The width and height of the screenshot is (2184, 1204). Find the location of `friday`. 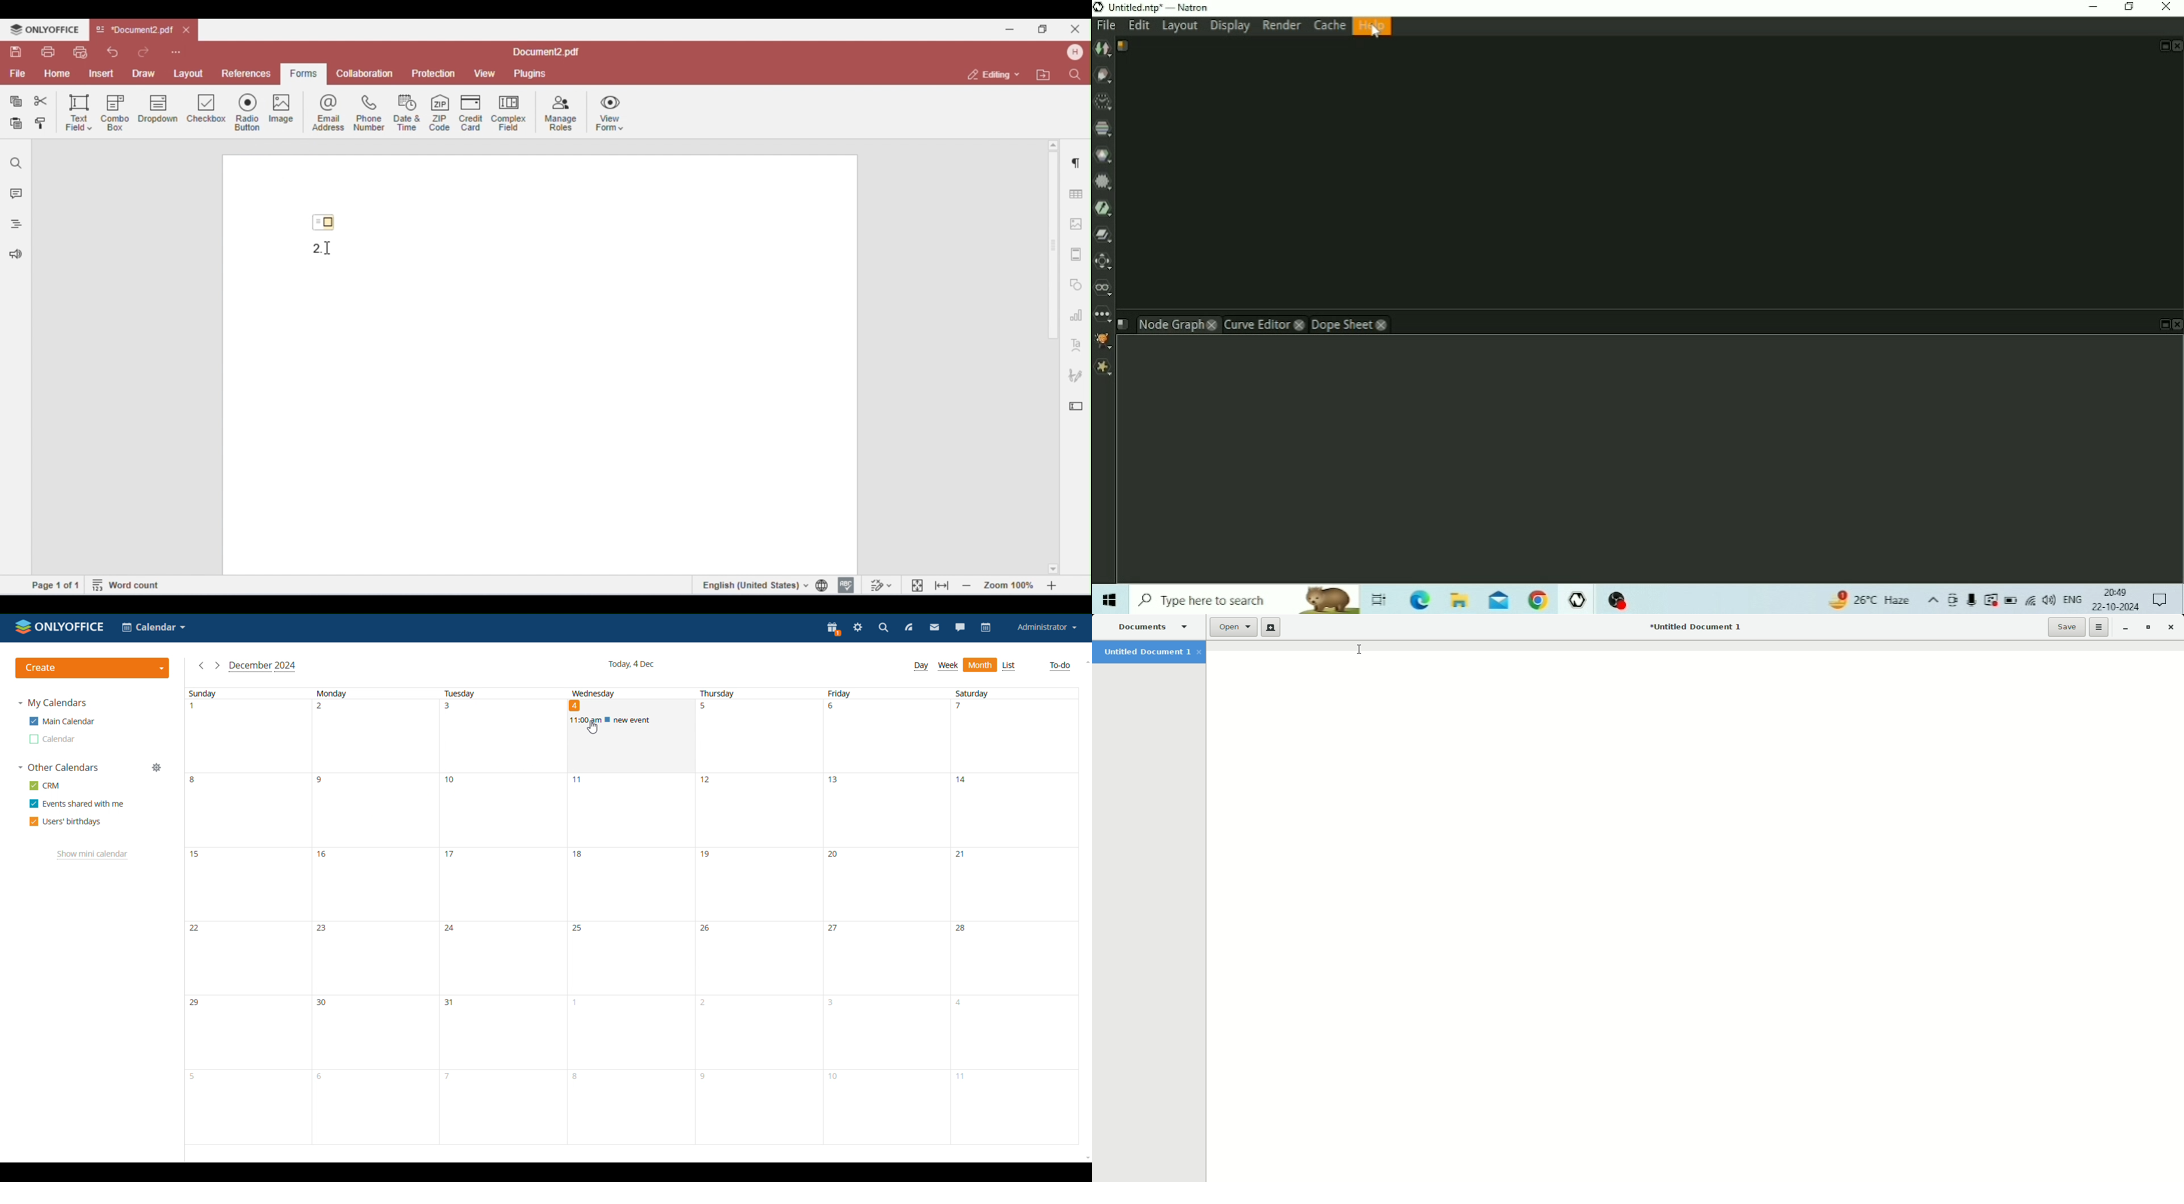

friday is located at coordinates (883, 917).